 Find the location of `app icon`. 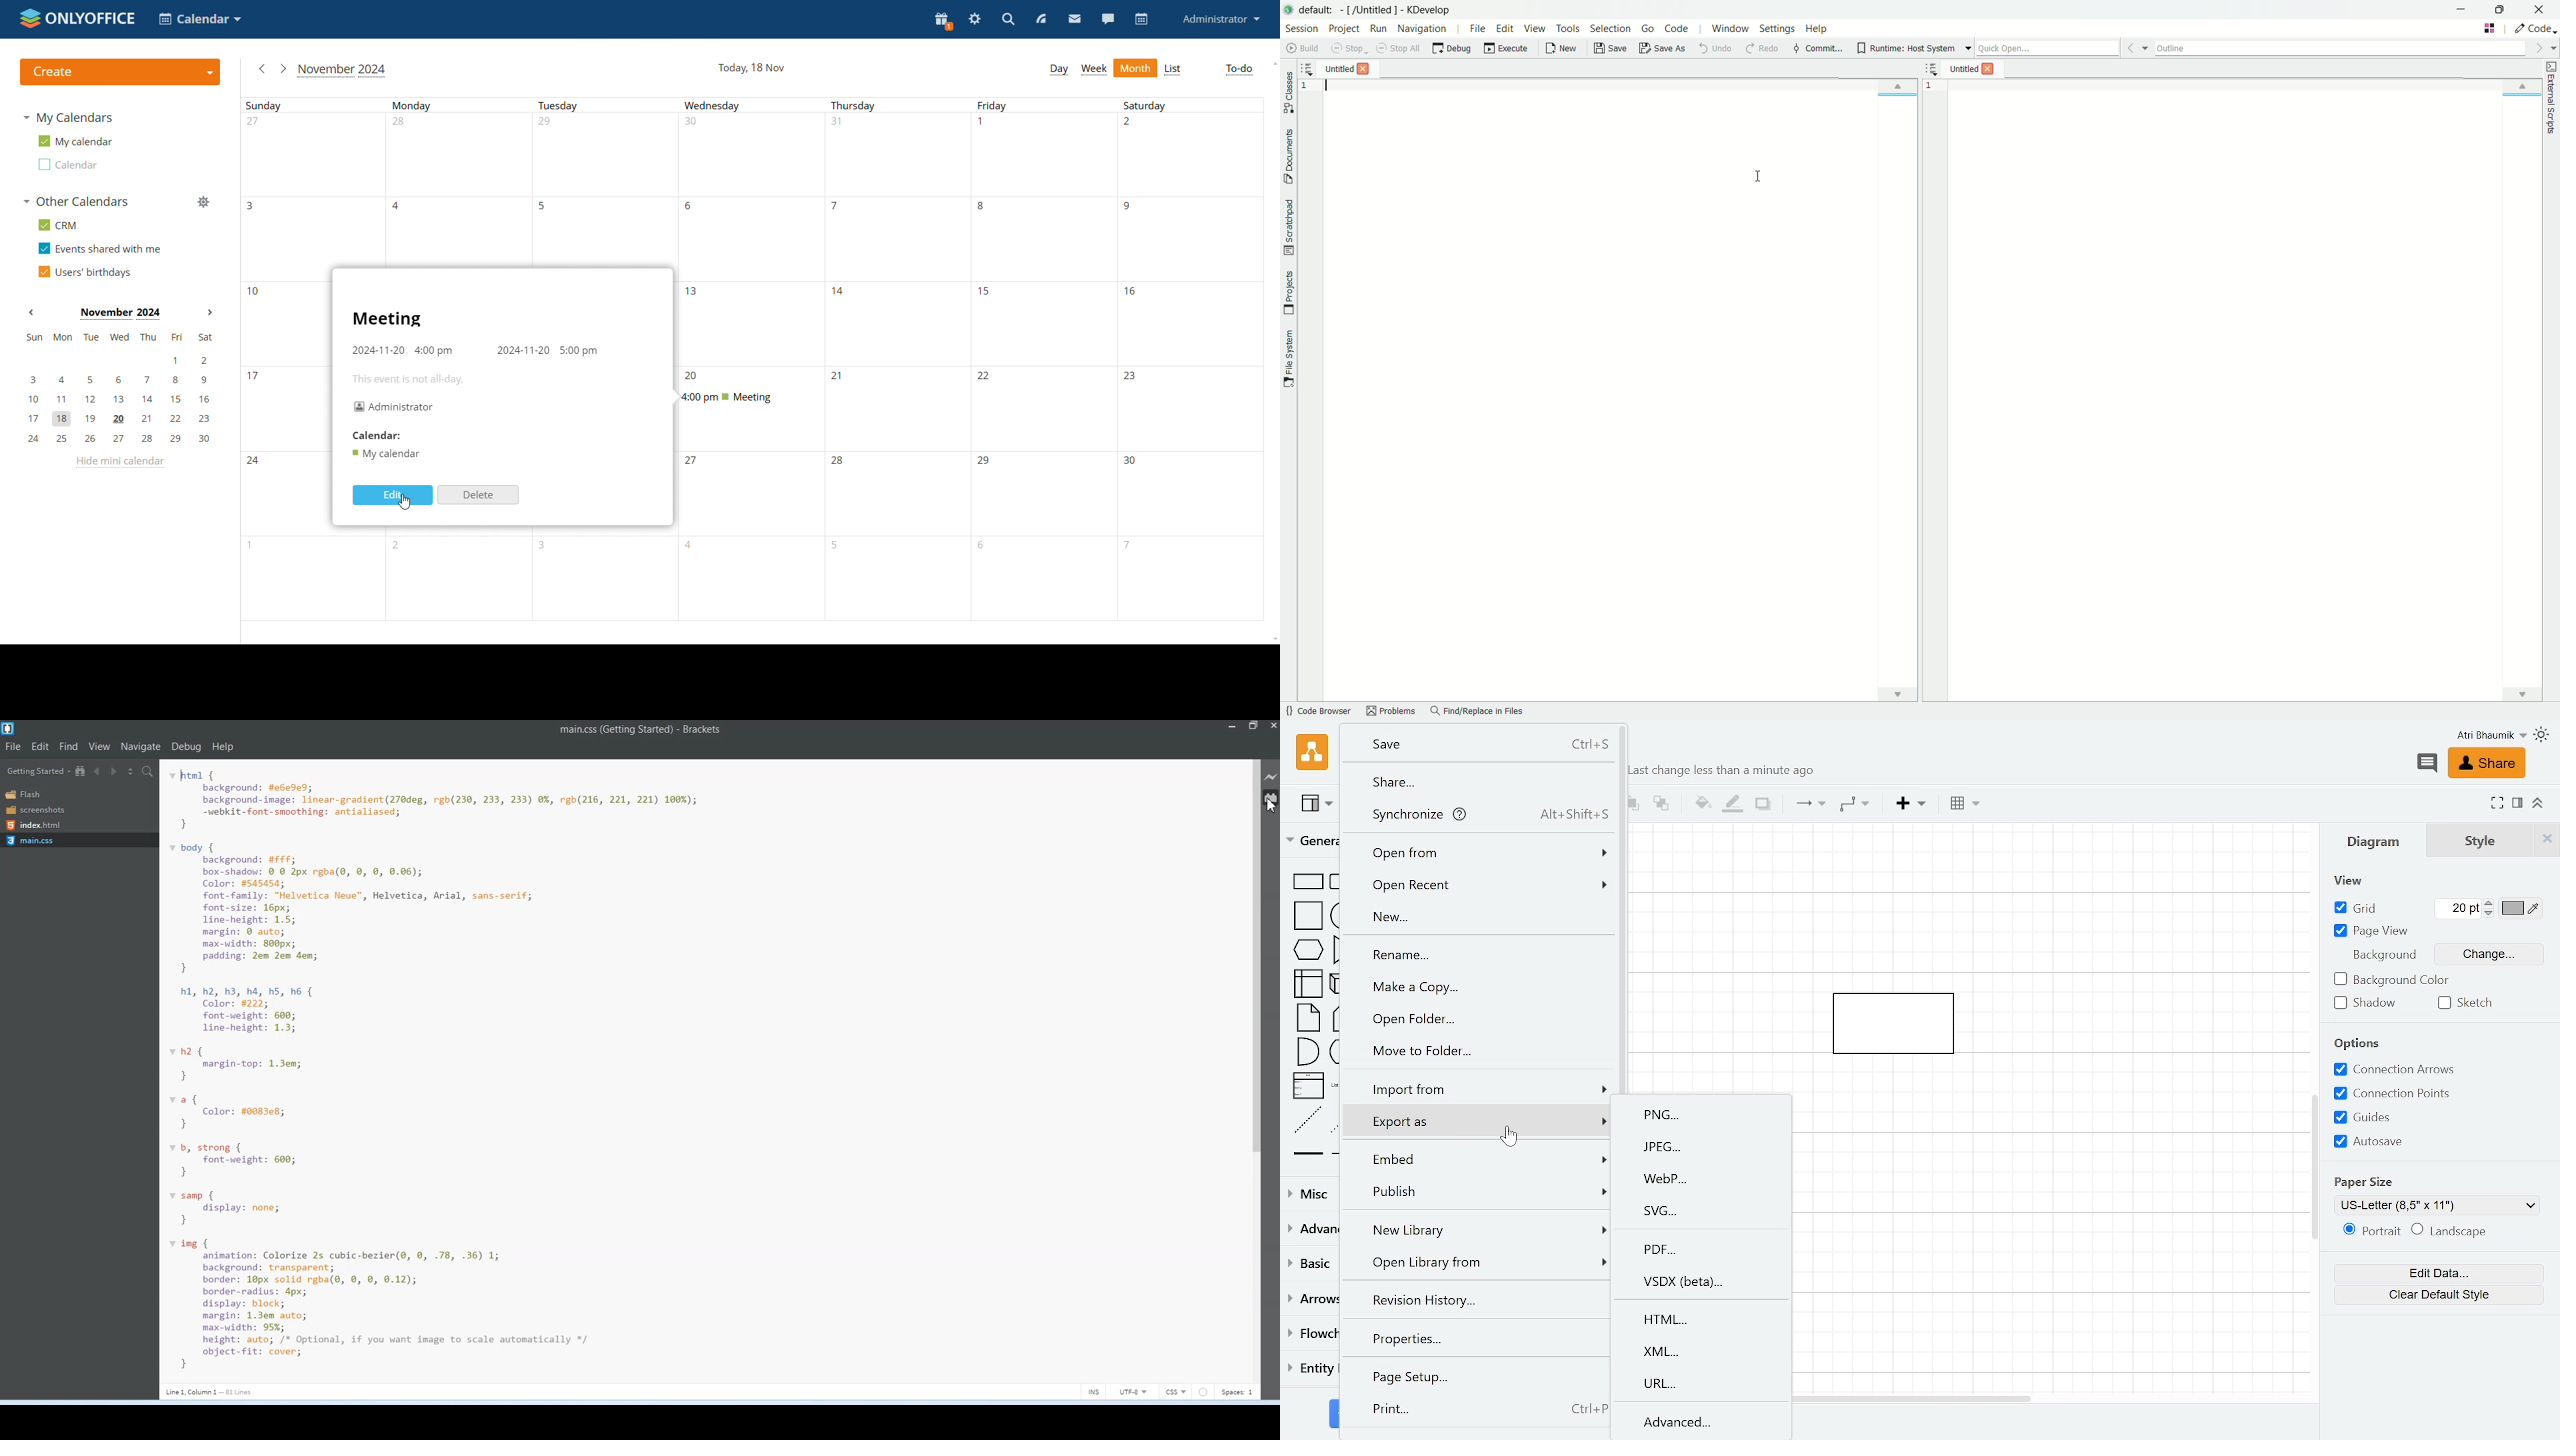

app icon is located at coordinates (1288, 9).